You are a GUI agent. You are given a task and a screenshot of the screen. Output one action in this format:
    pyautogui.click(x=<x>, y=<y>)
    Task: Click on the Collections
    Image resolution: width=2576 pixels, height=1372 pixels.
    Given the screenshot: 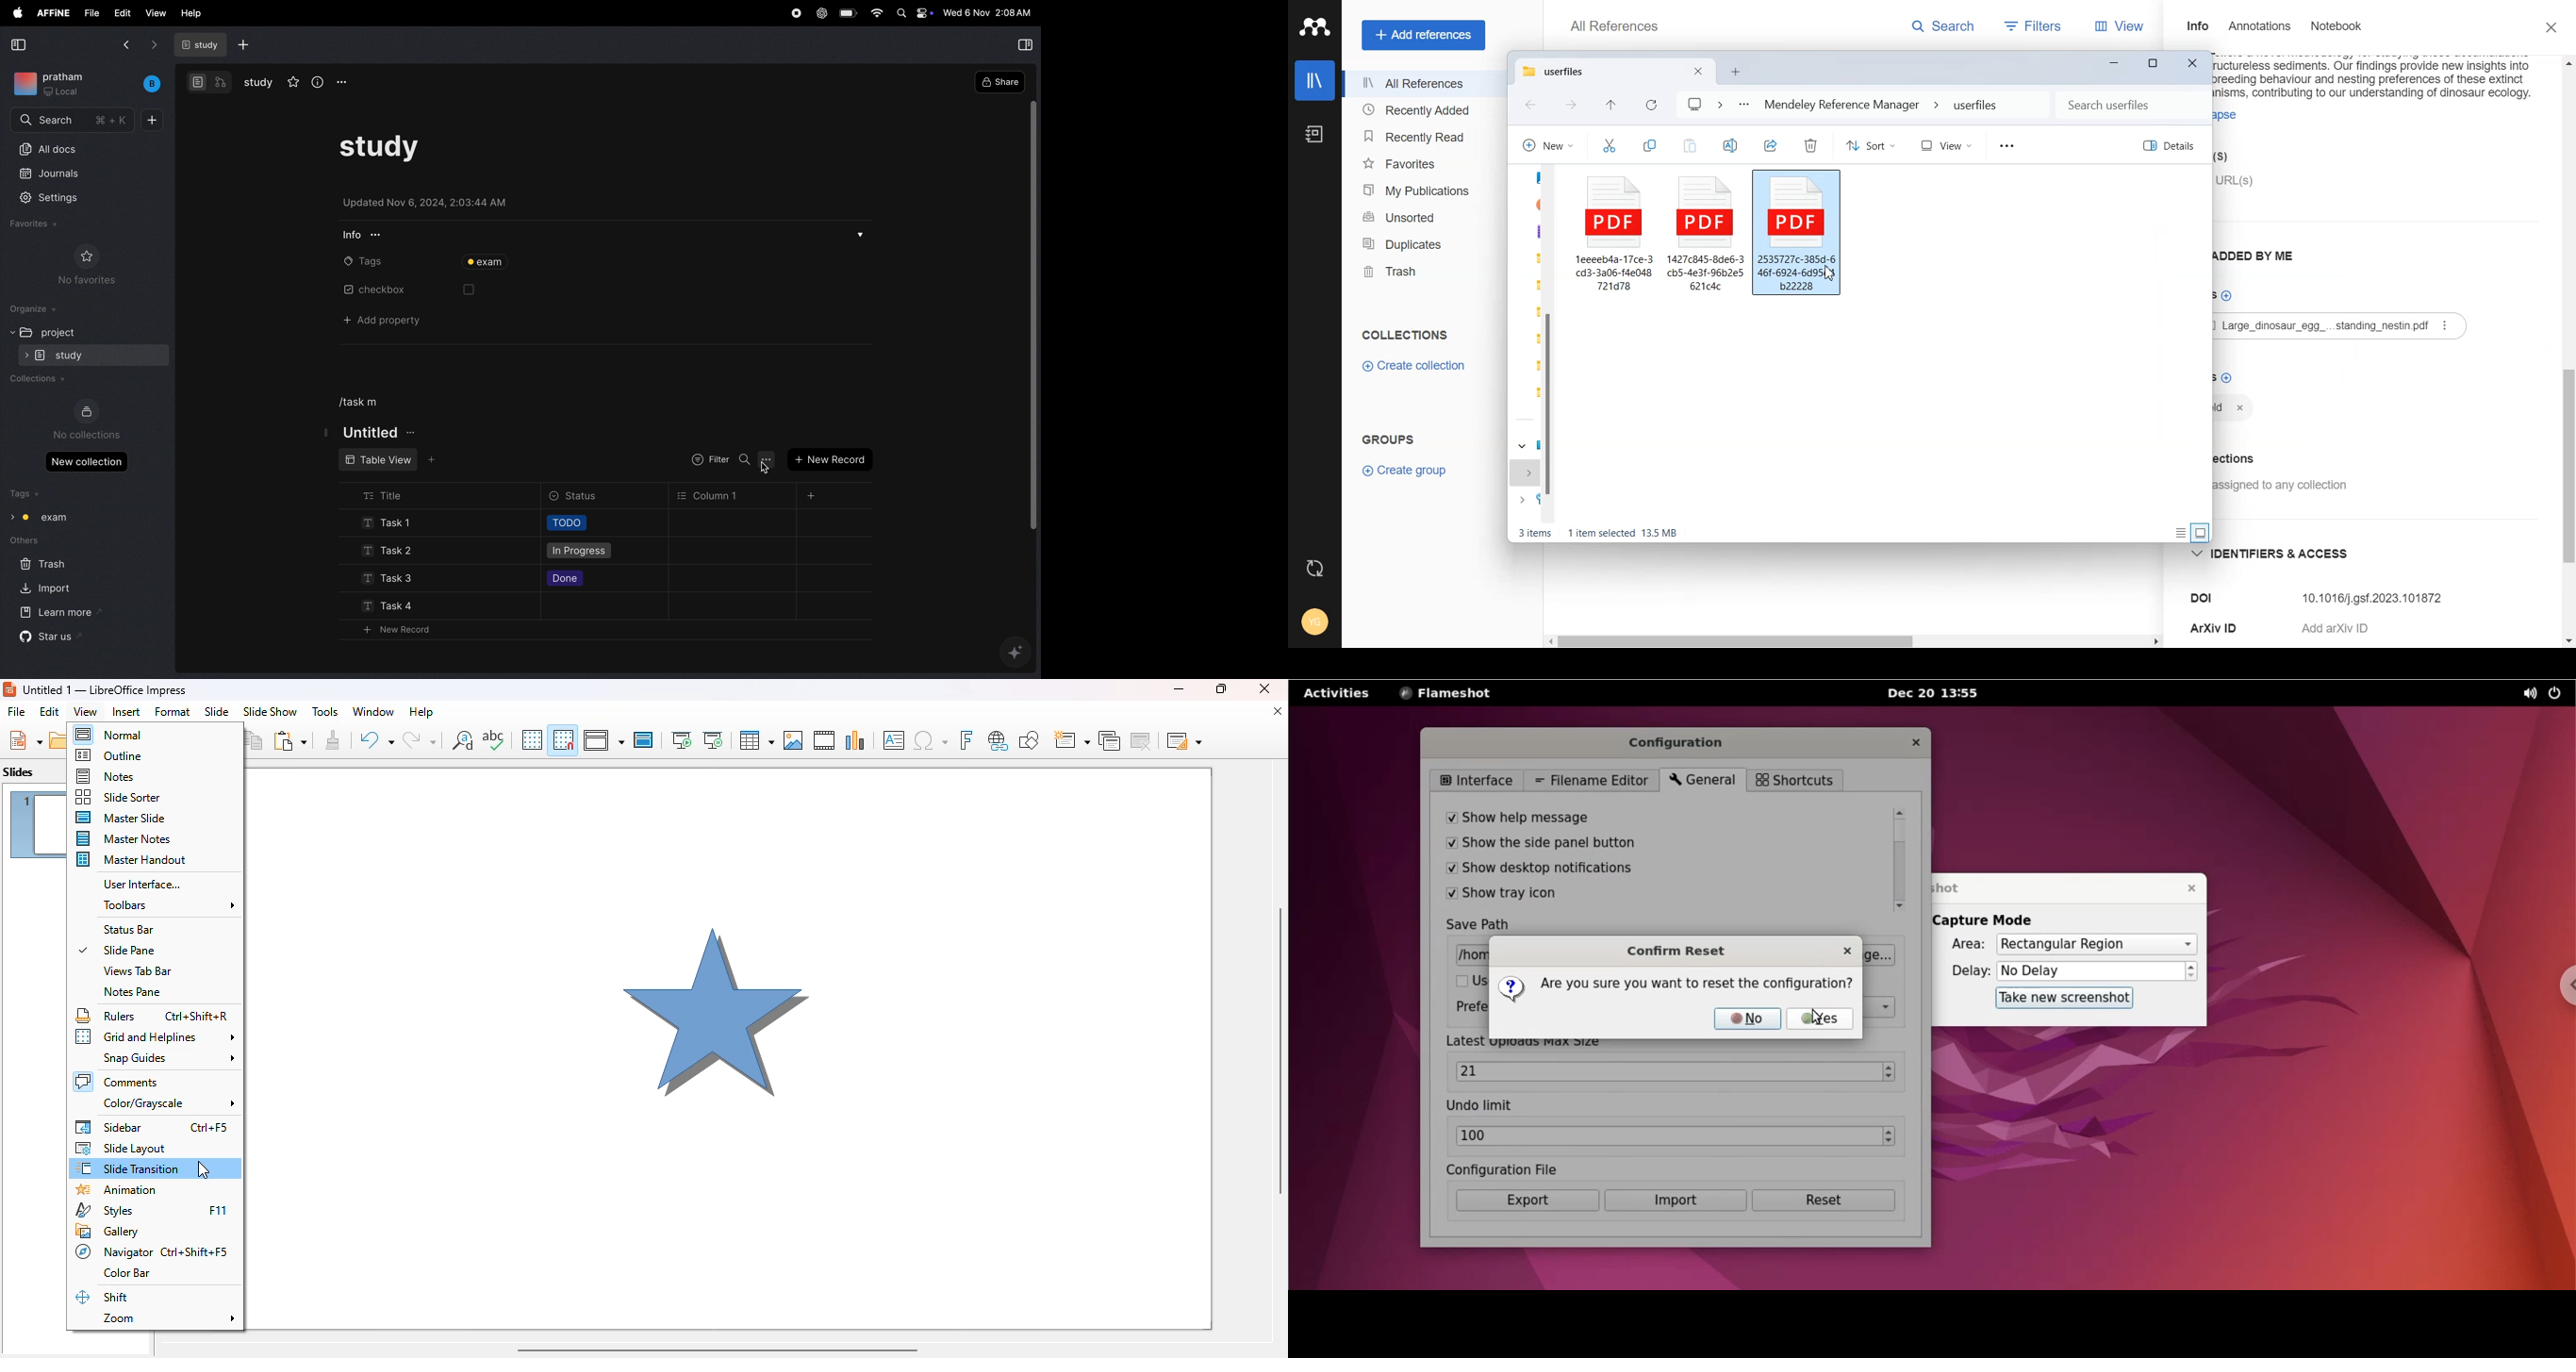 What is the action you would take?
    pyautogui.click(x=1405, y=335)
    